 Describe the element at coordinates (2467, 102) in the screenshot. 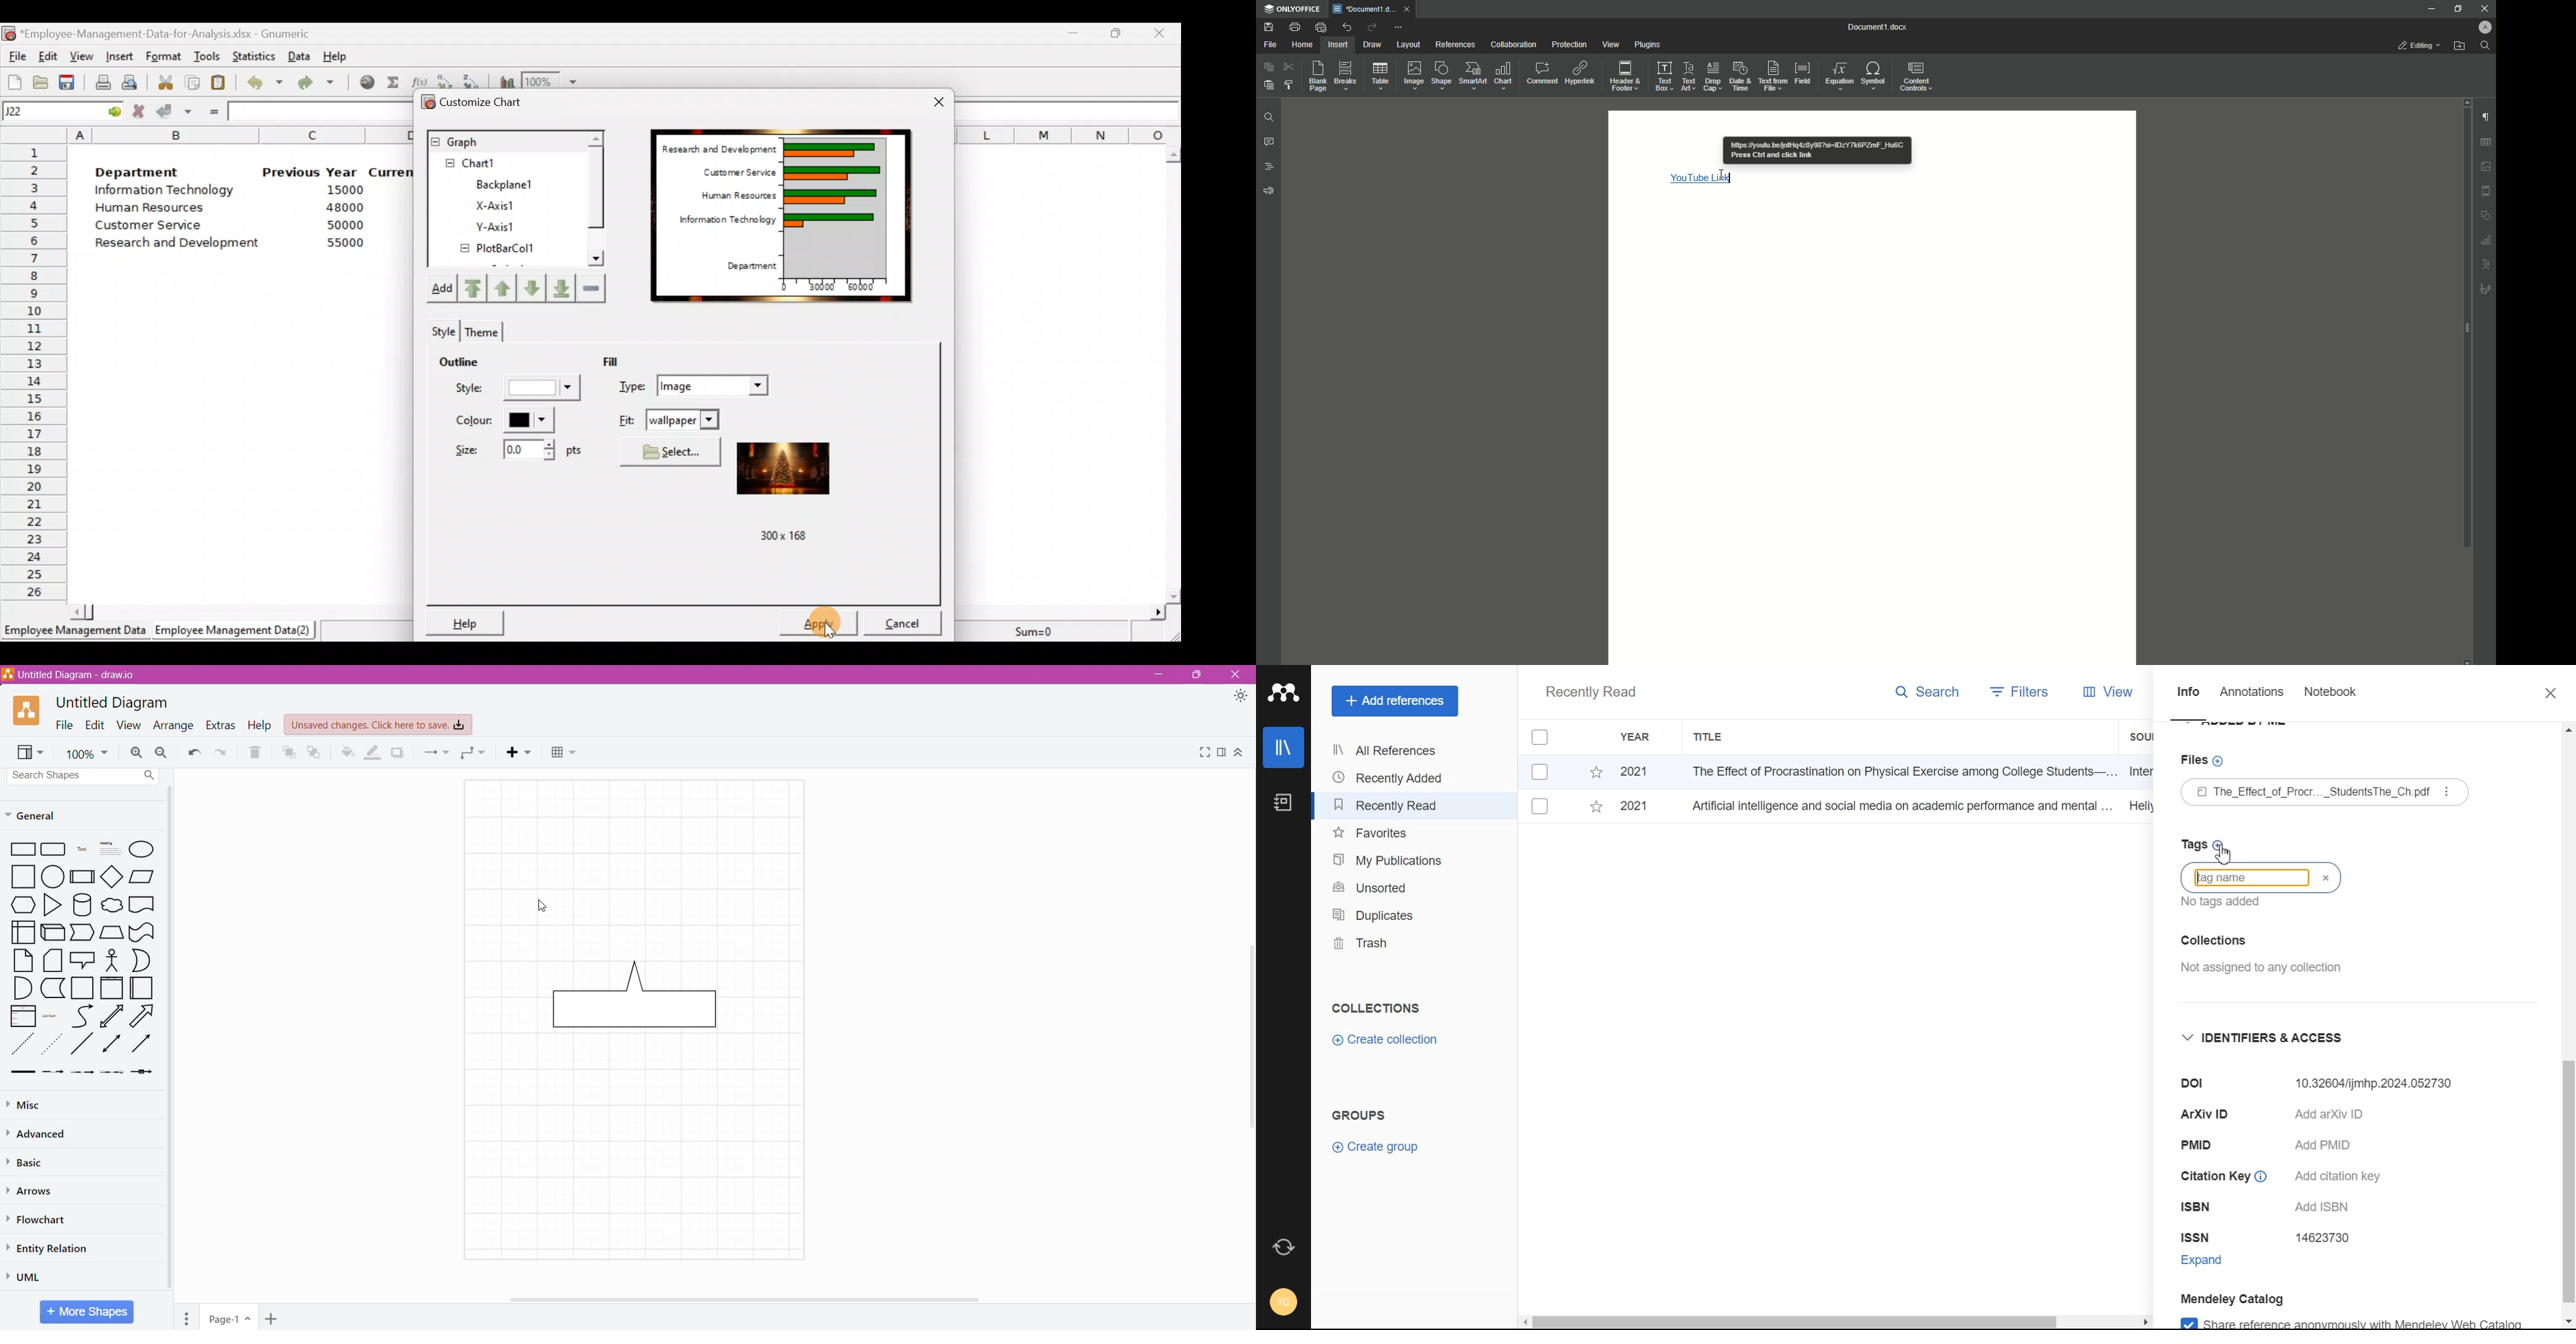

I see `scroll up` at that location.